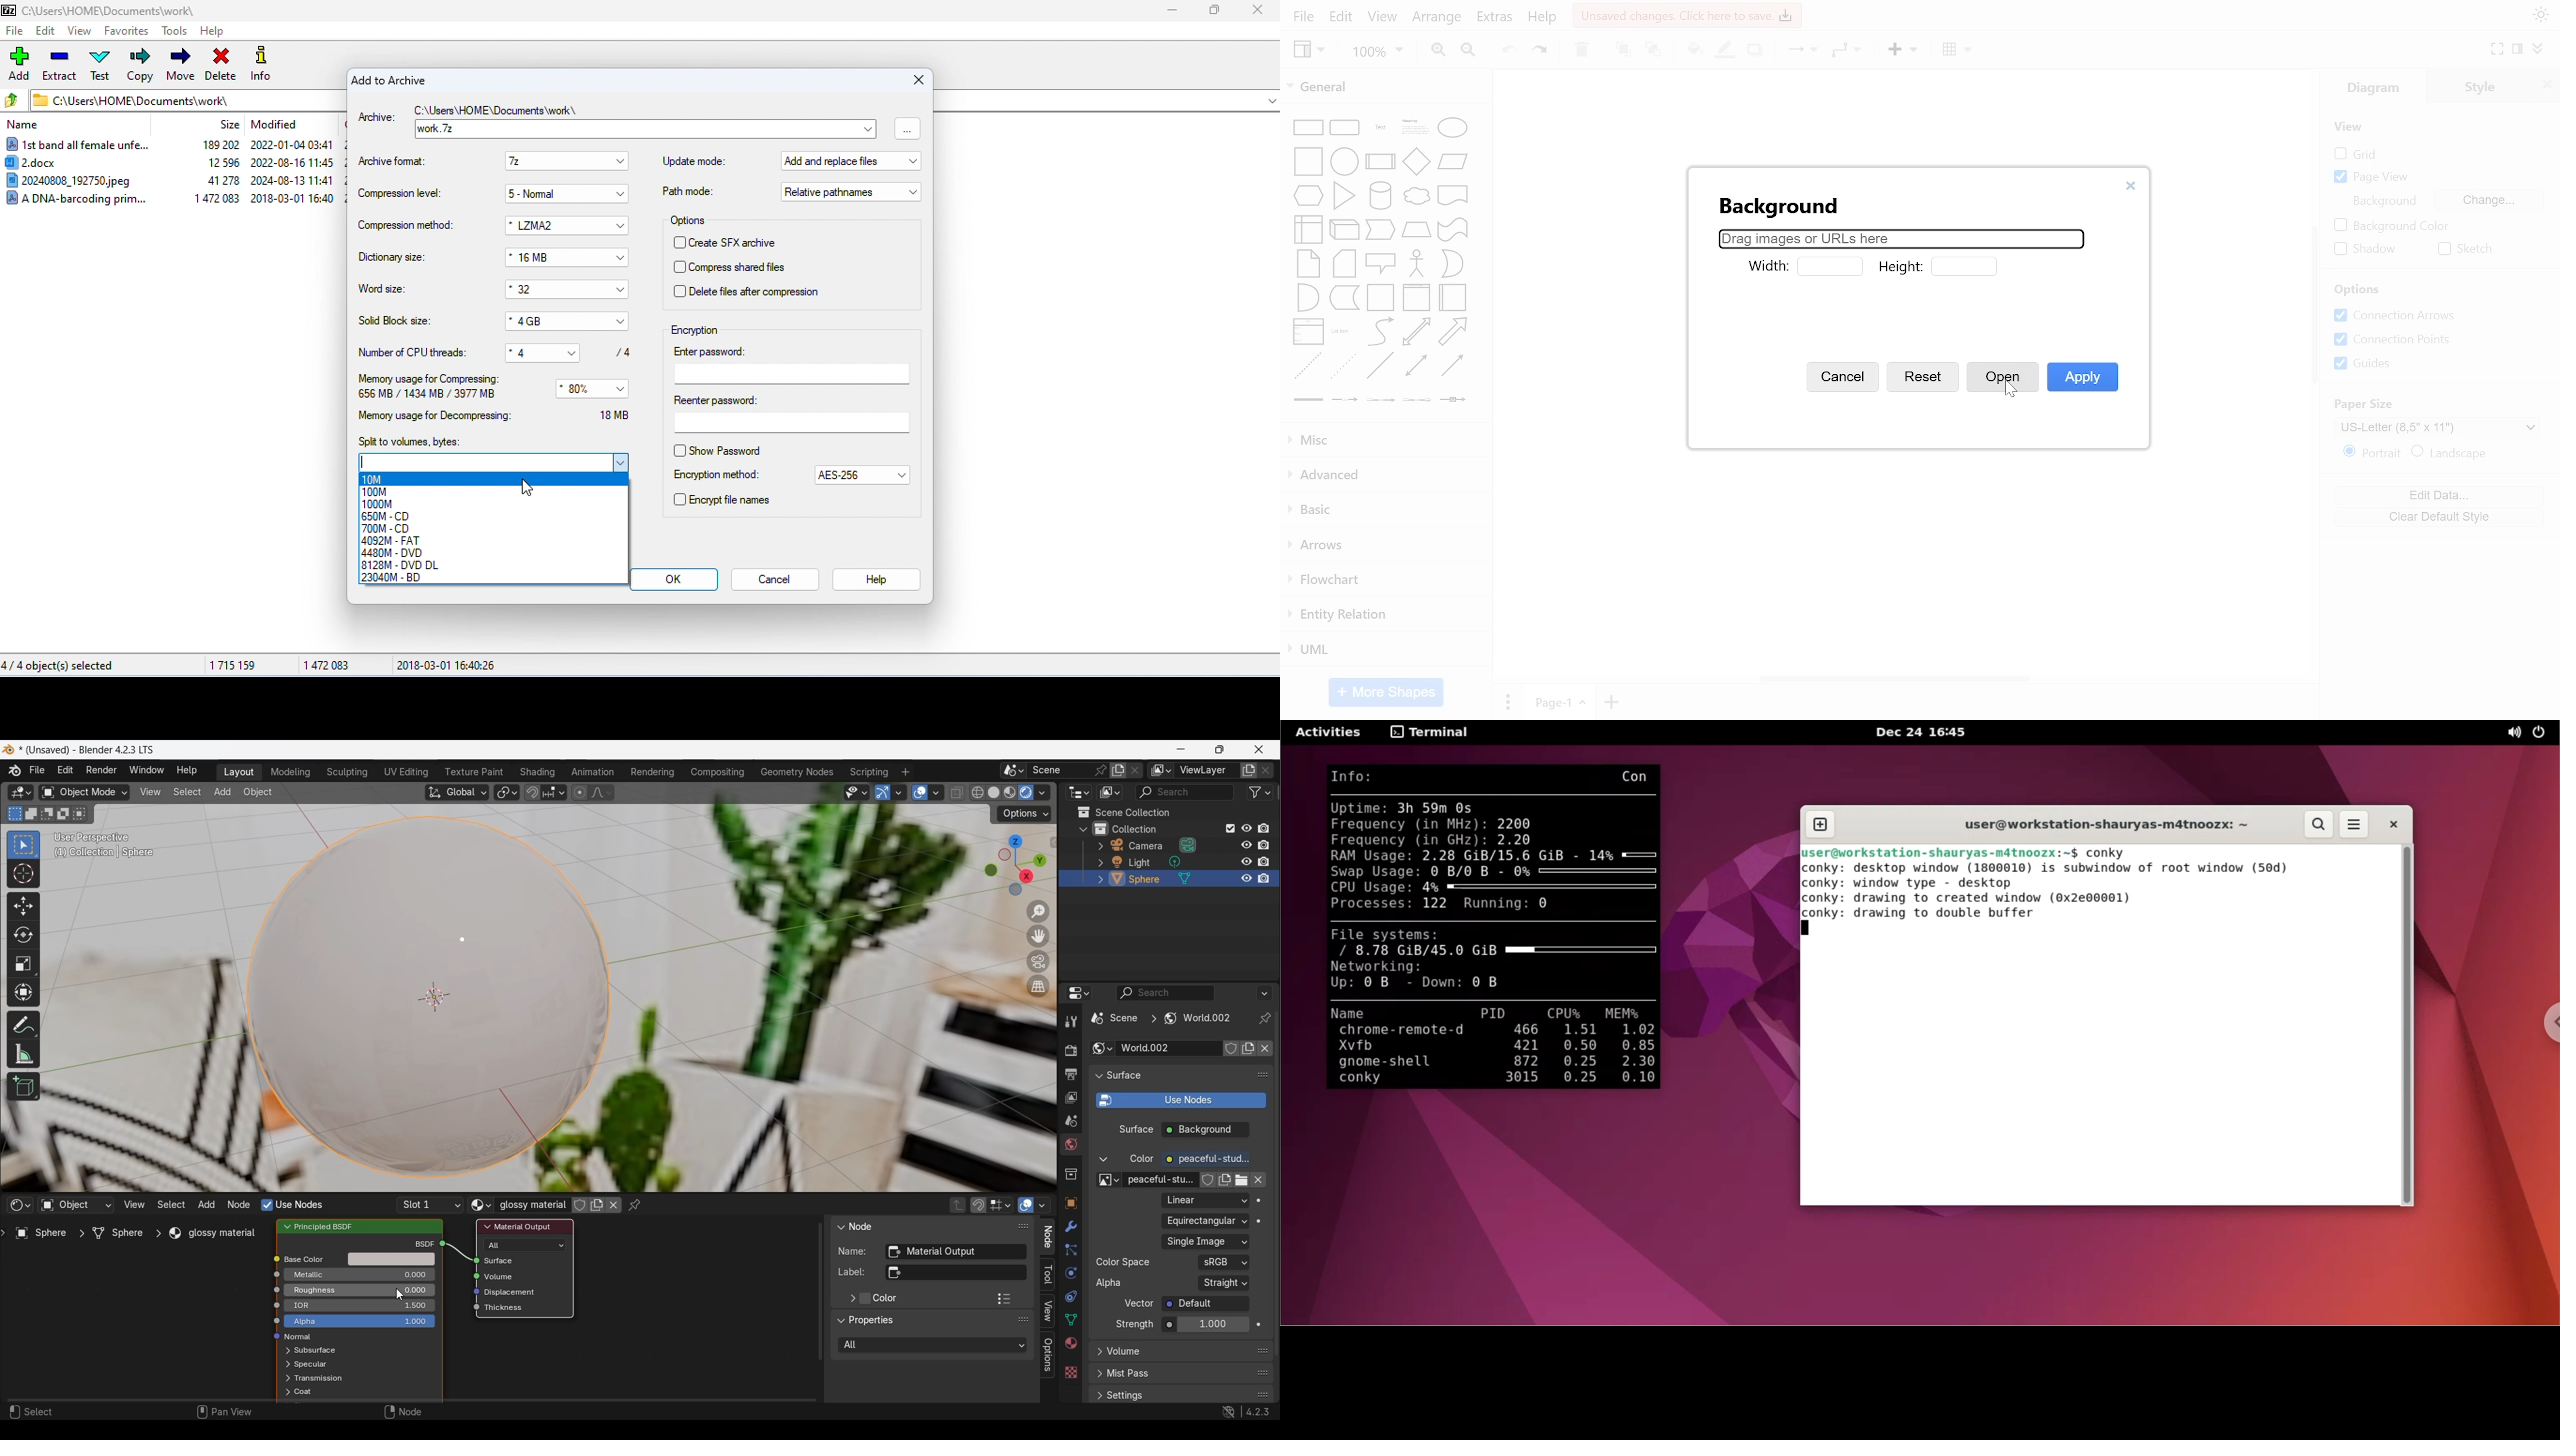  I want to click on cancel, so click(1845, 376).